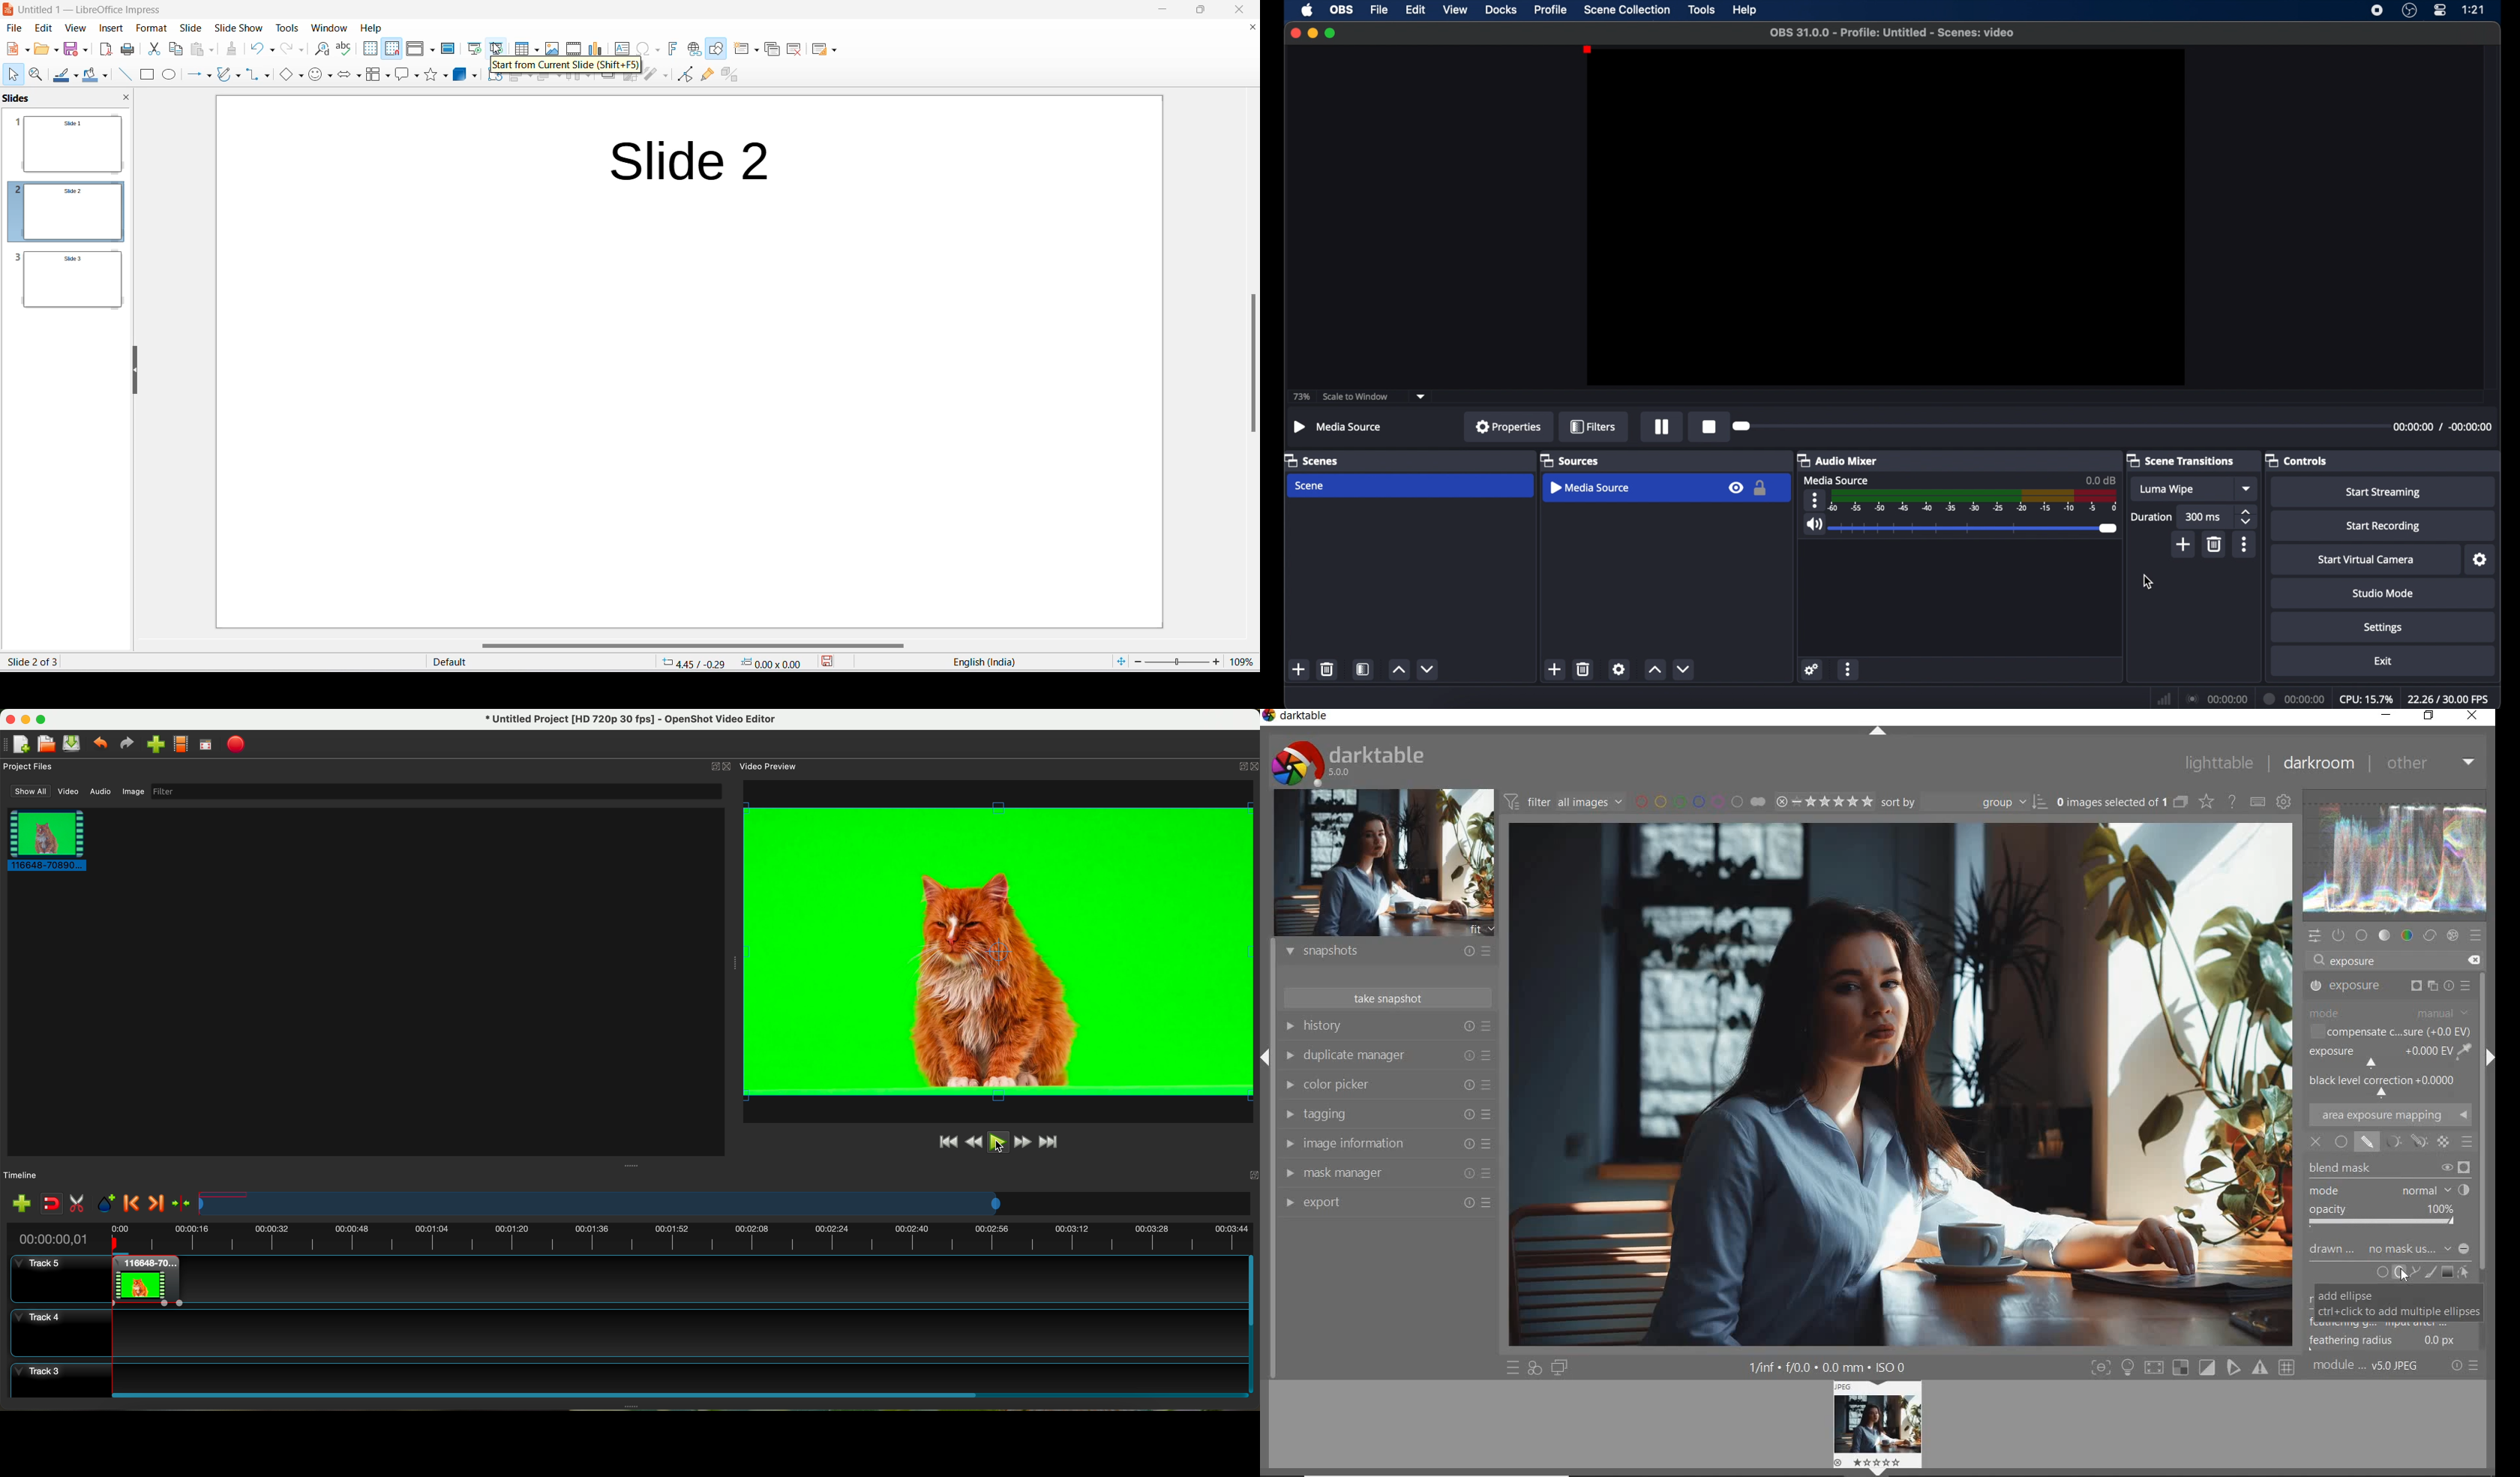  What do you see at coordinates (344, 76) in the screenshot?
I see `block arrows` at bounding box center [344, 76].